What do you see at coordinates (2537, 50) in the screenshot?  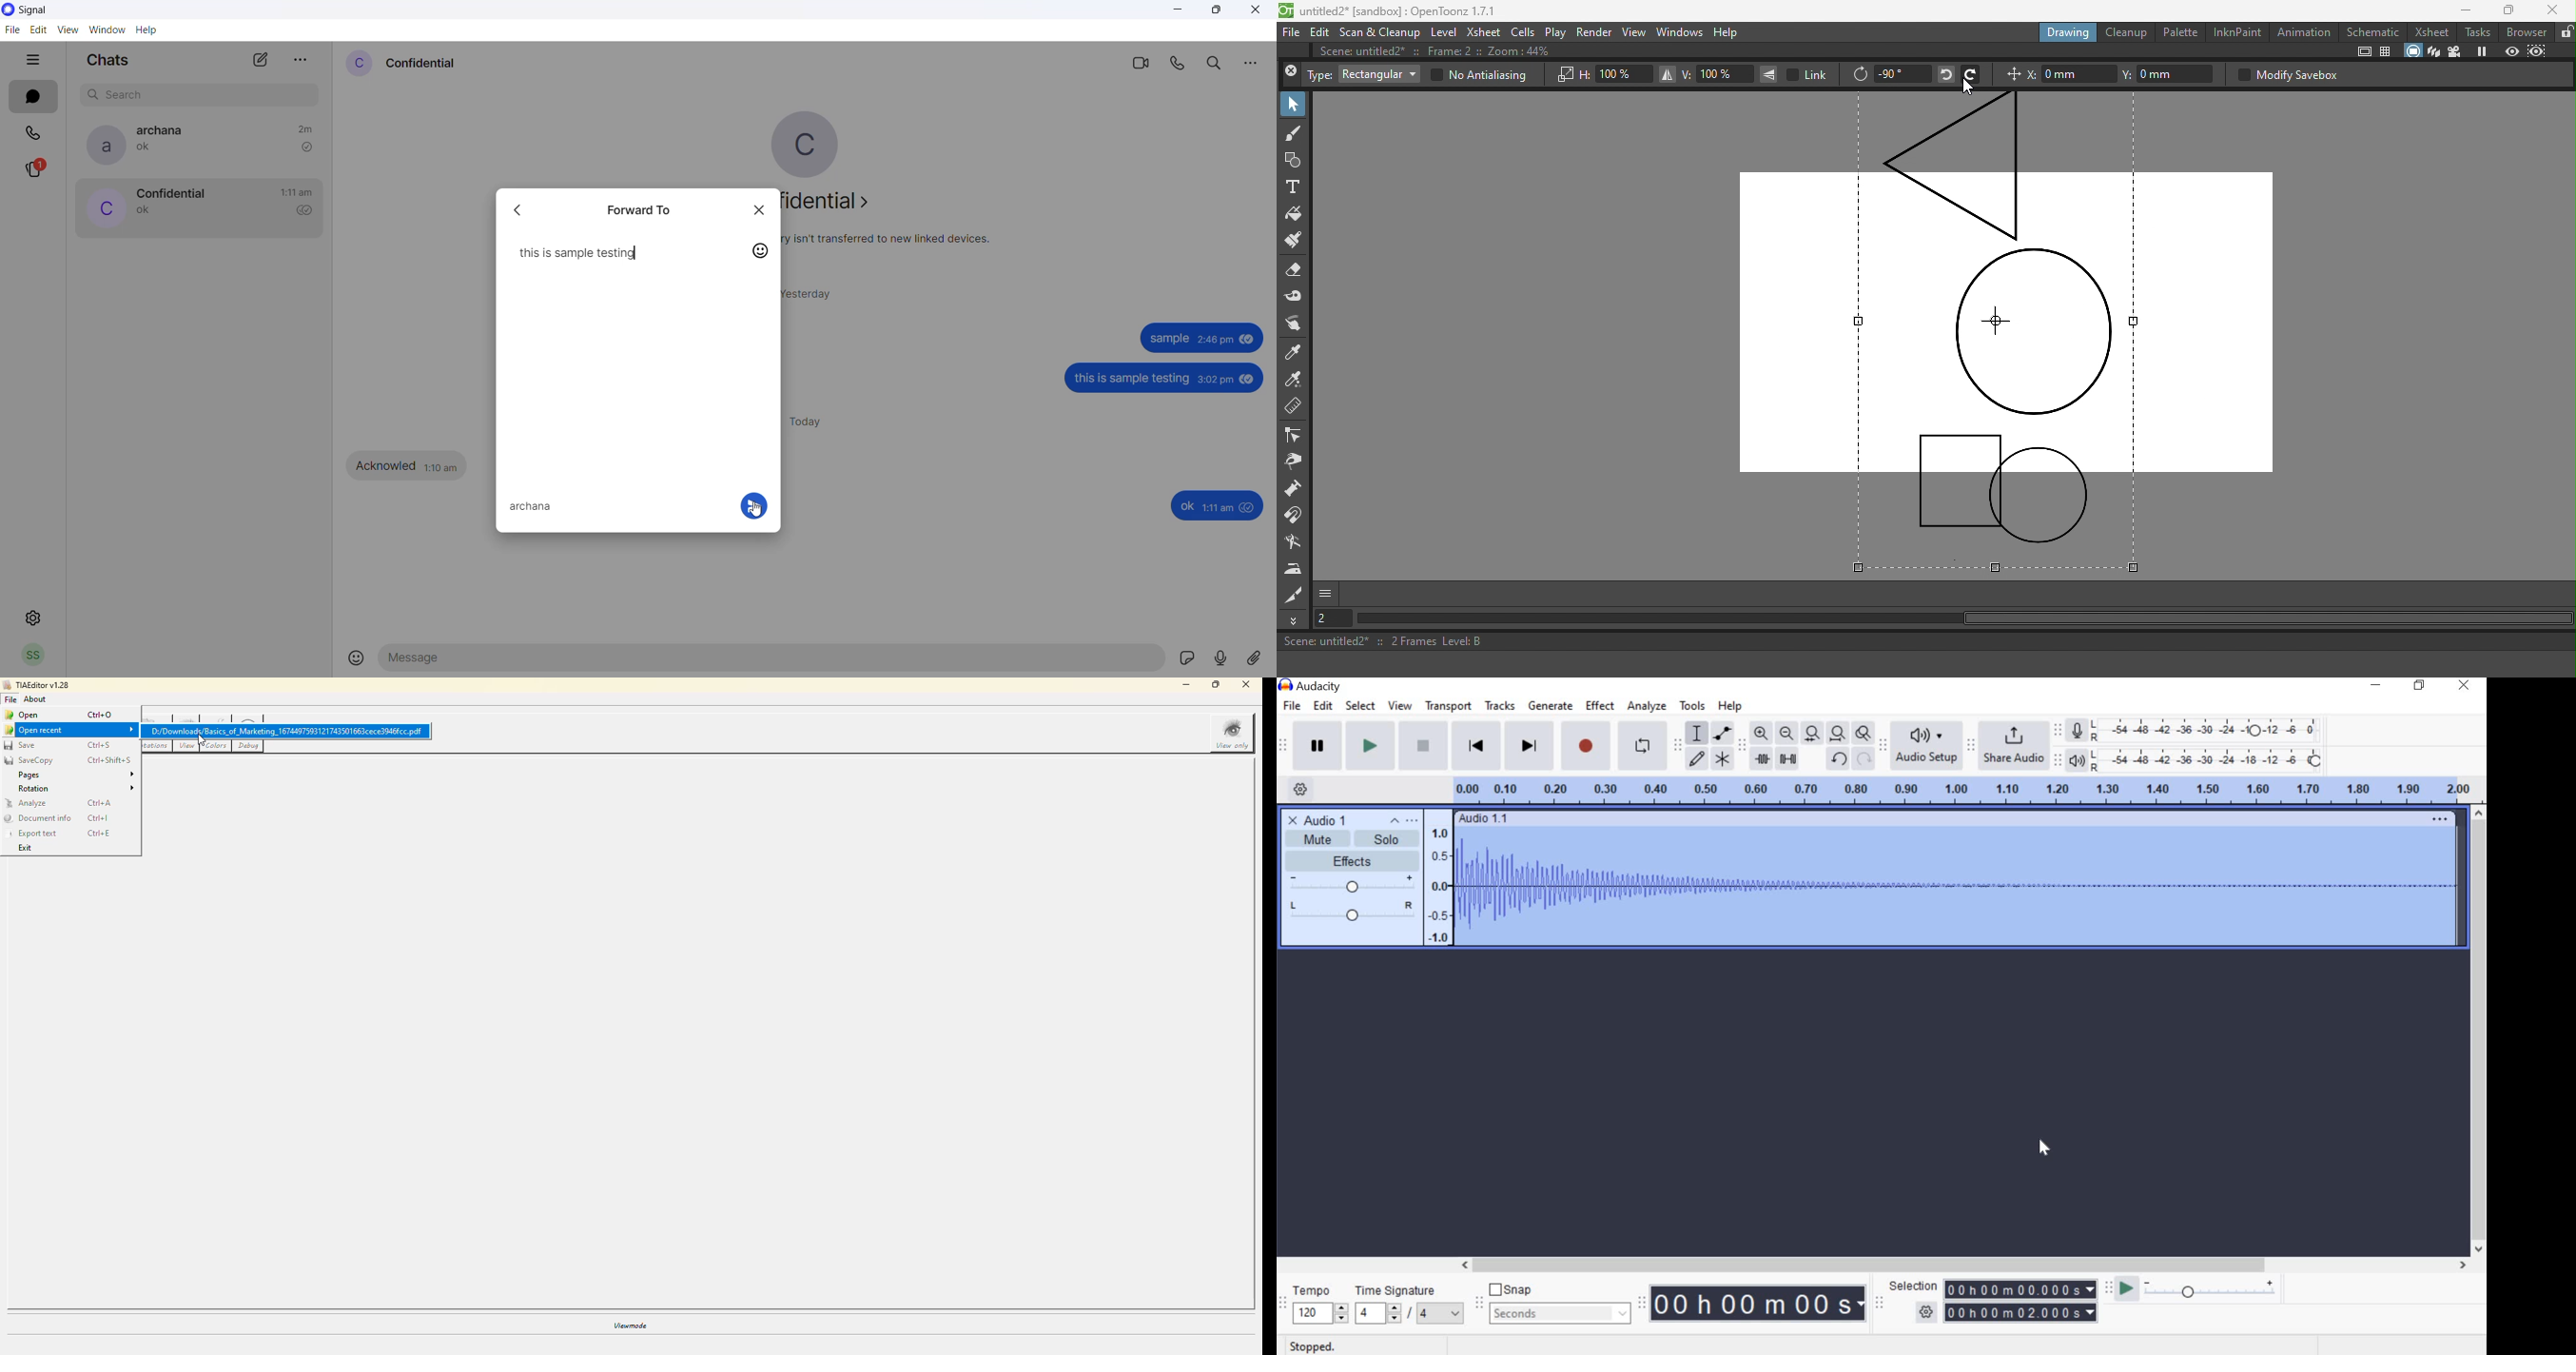 I see `Sub-camera preview` at bounding box center [2537, 50].